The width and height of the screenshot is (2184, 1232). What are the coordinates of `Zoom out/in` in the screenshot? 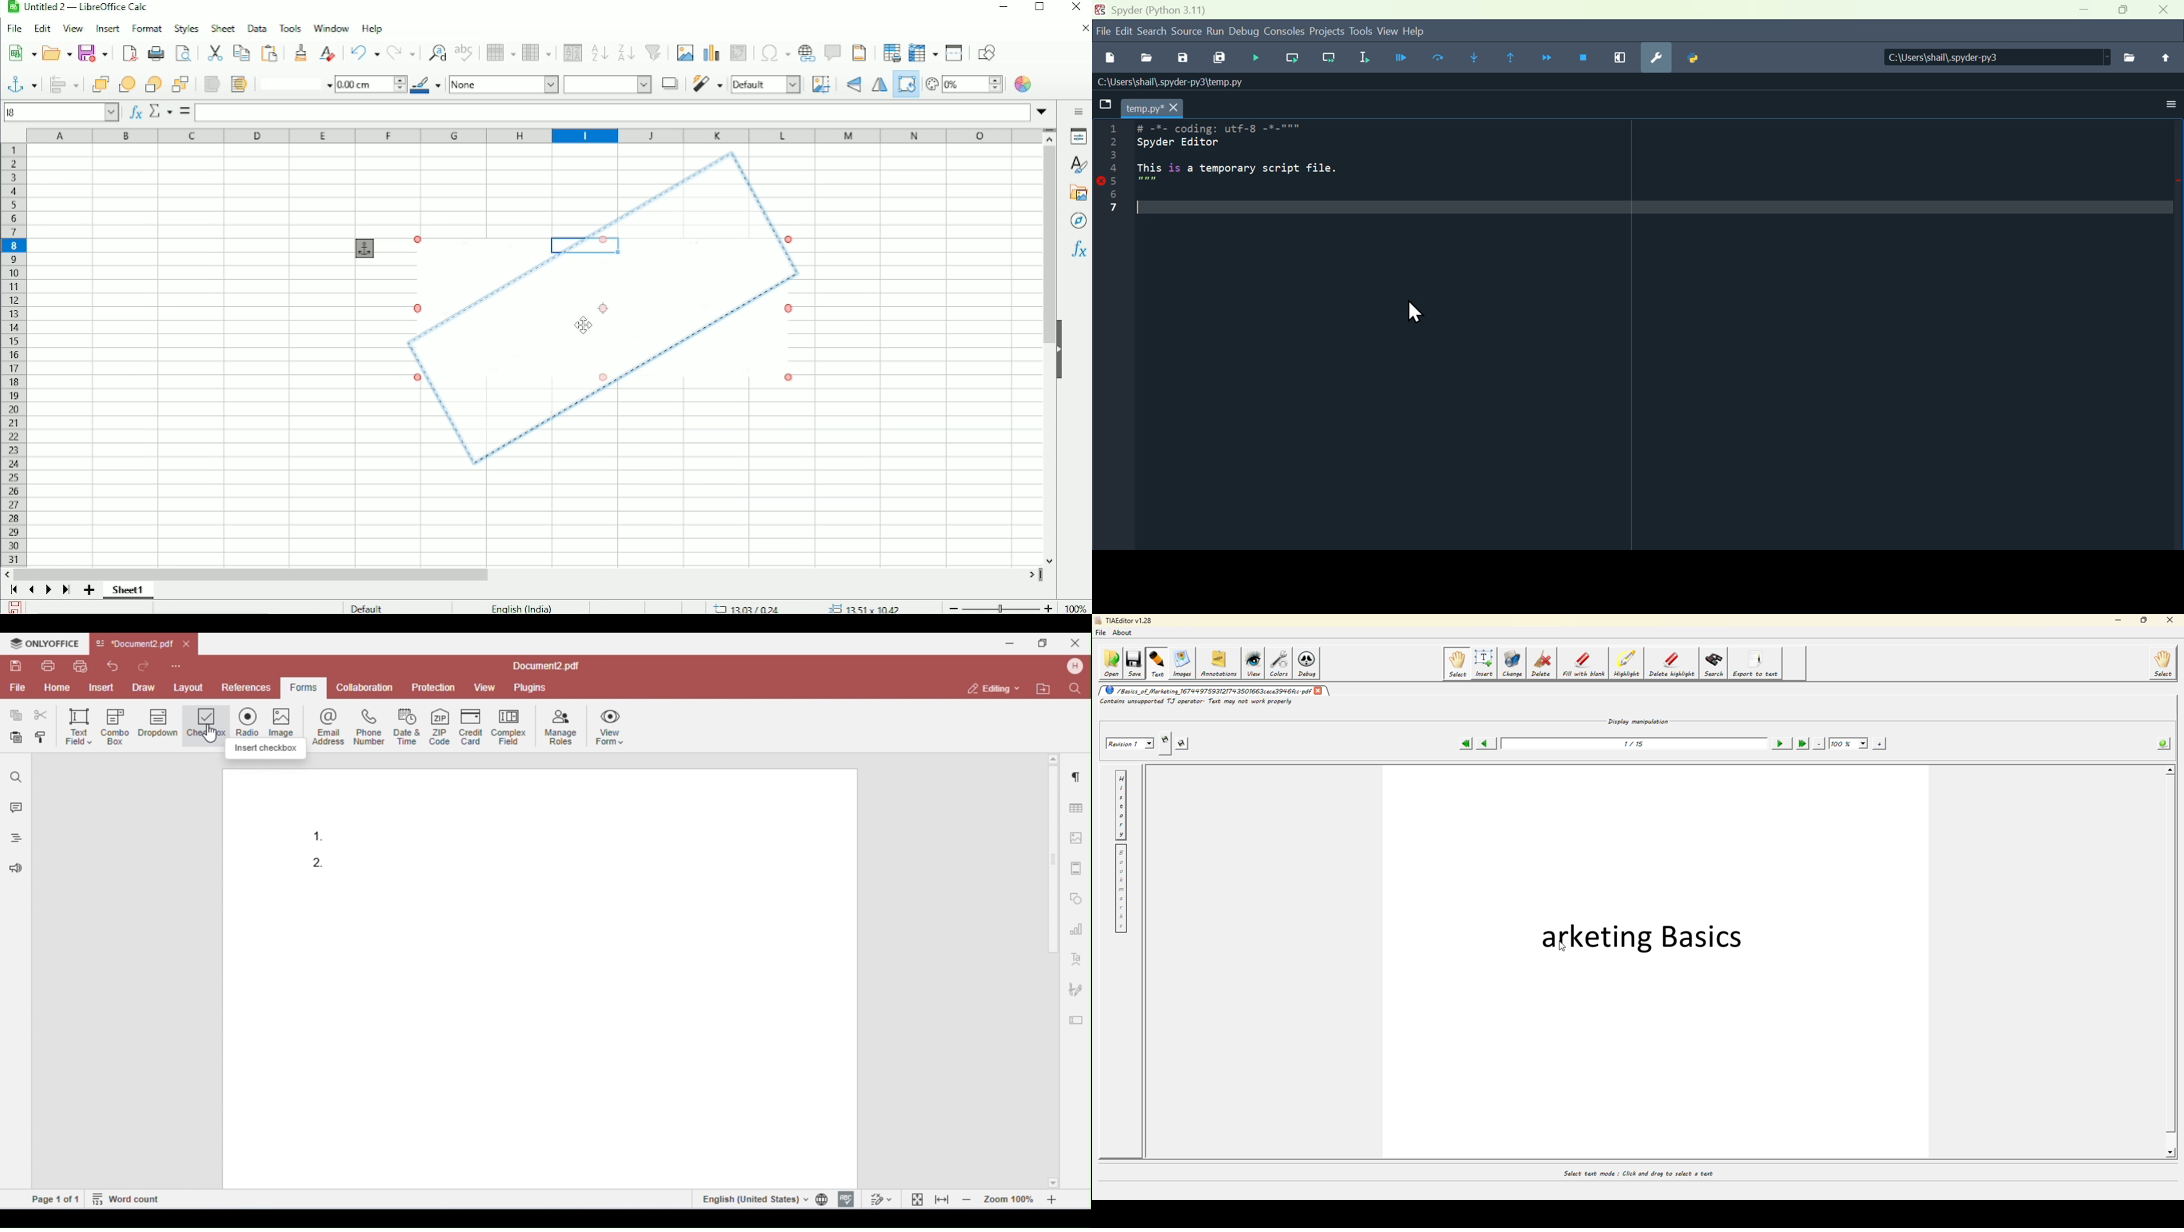 It's located at (998, 605).